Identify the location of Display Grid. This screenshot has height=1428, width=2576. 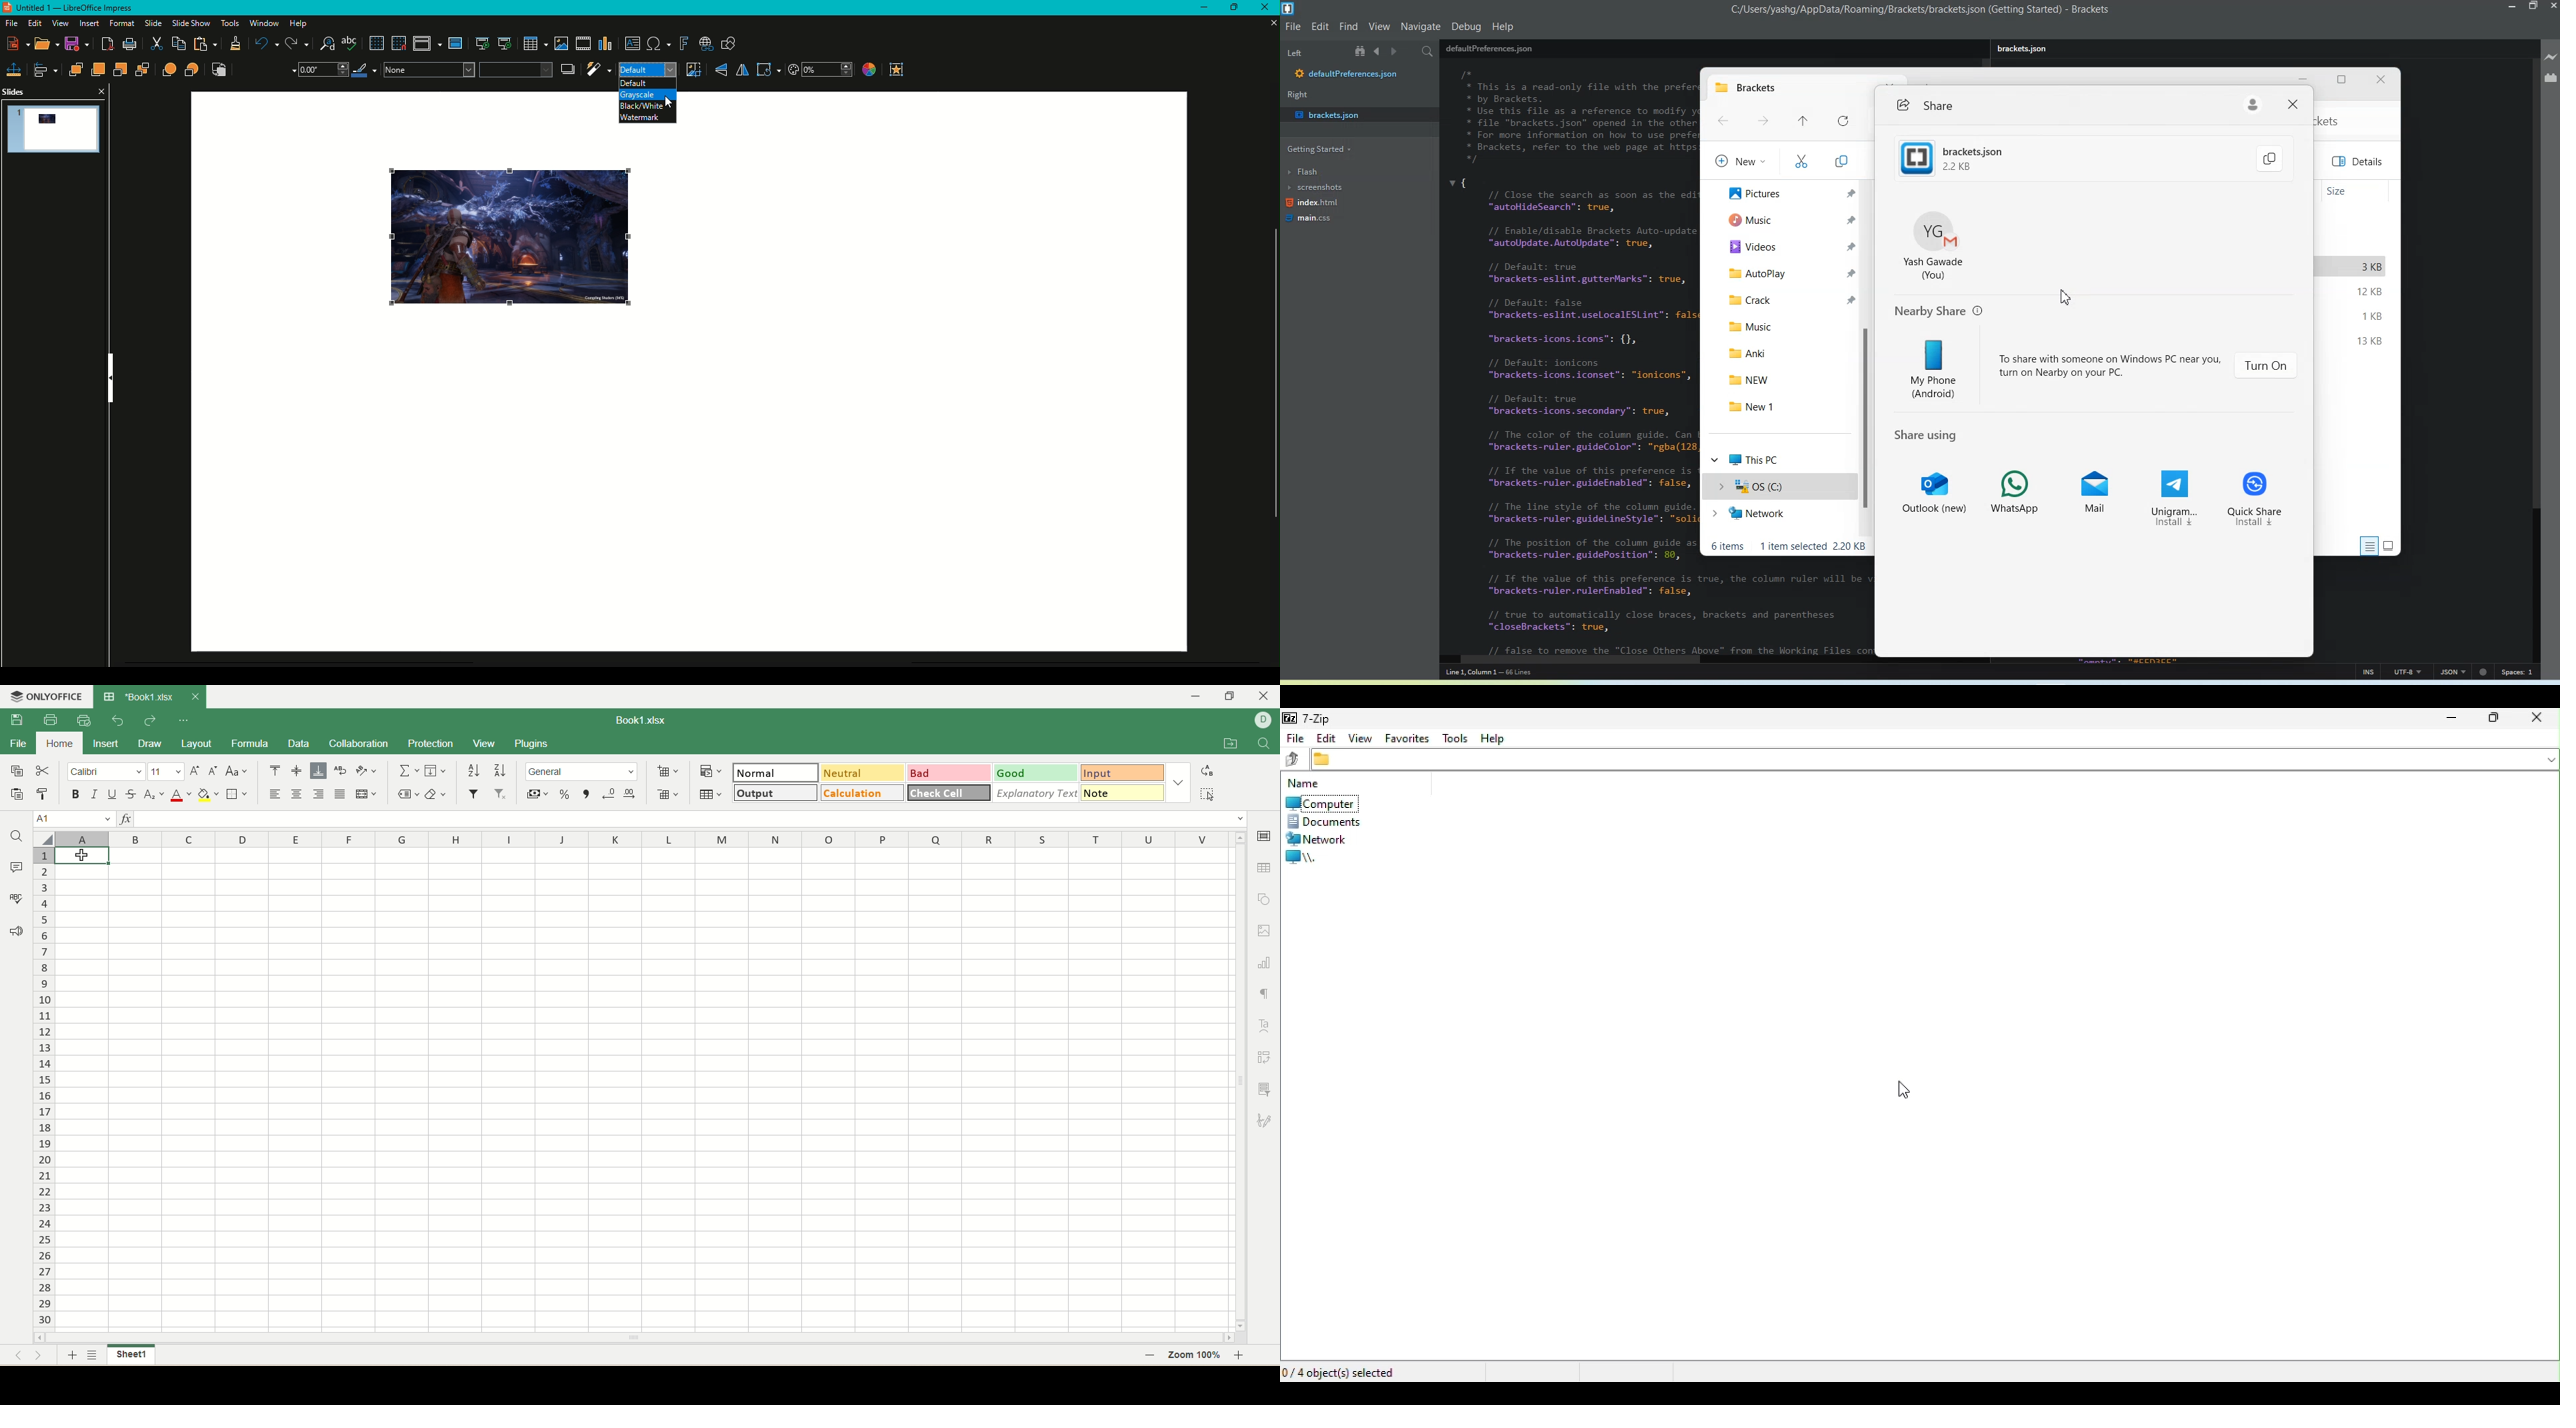
(375, 44).